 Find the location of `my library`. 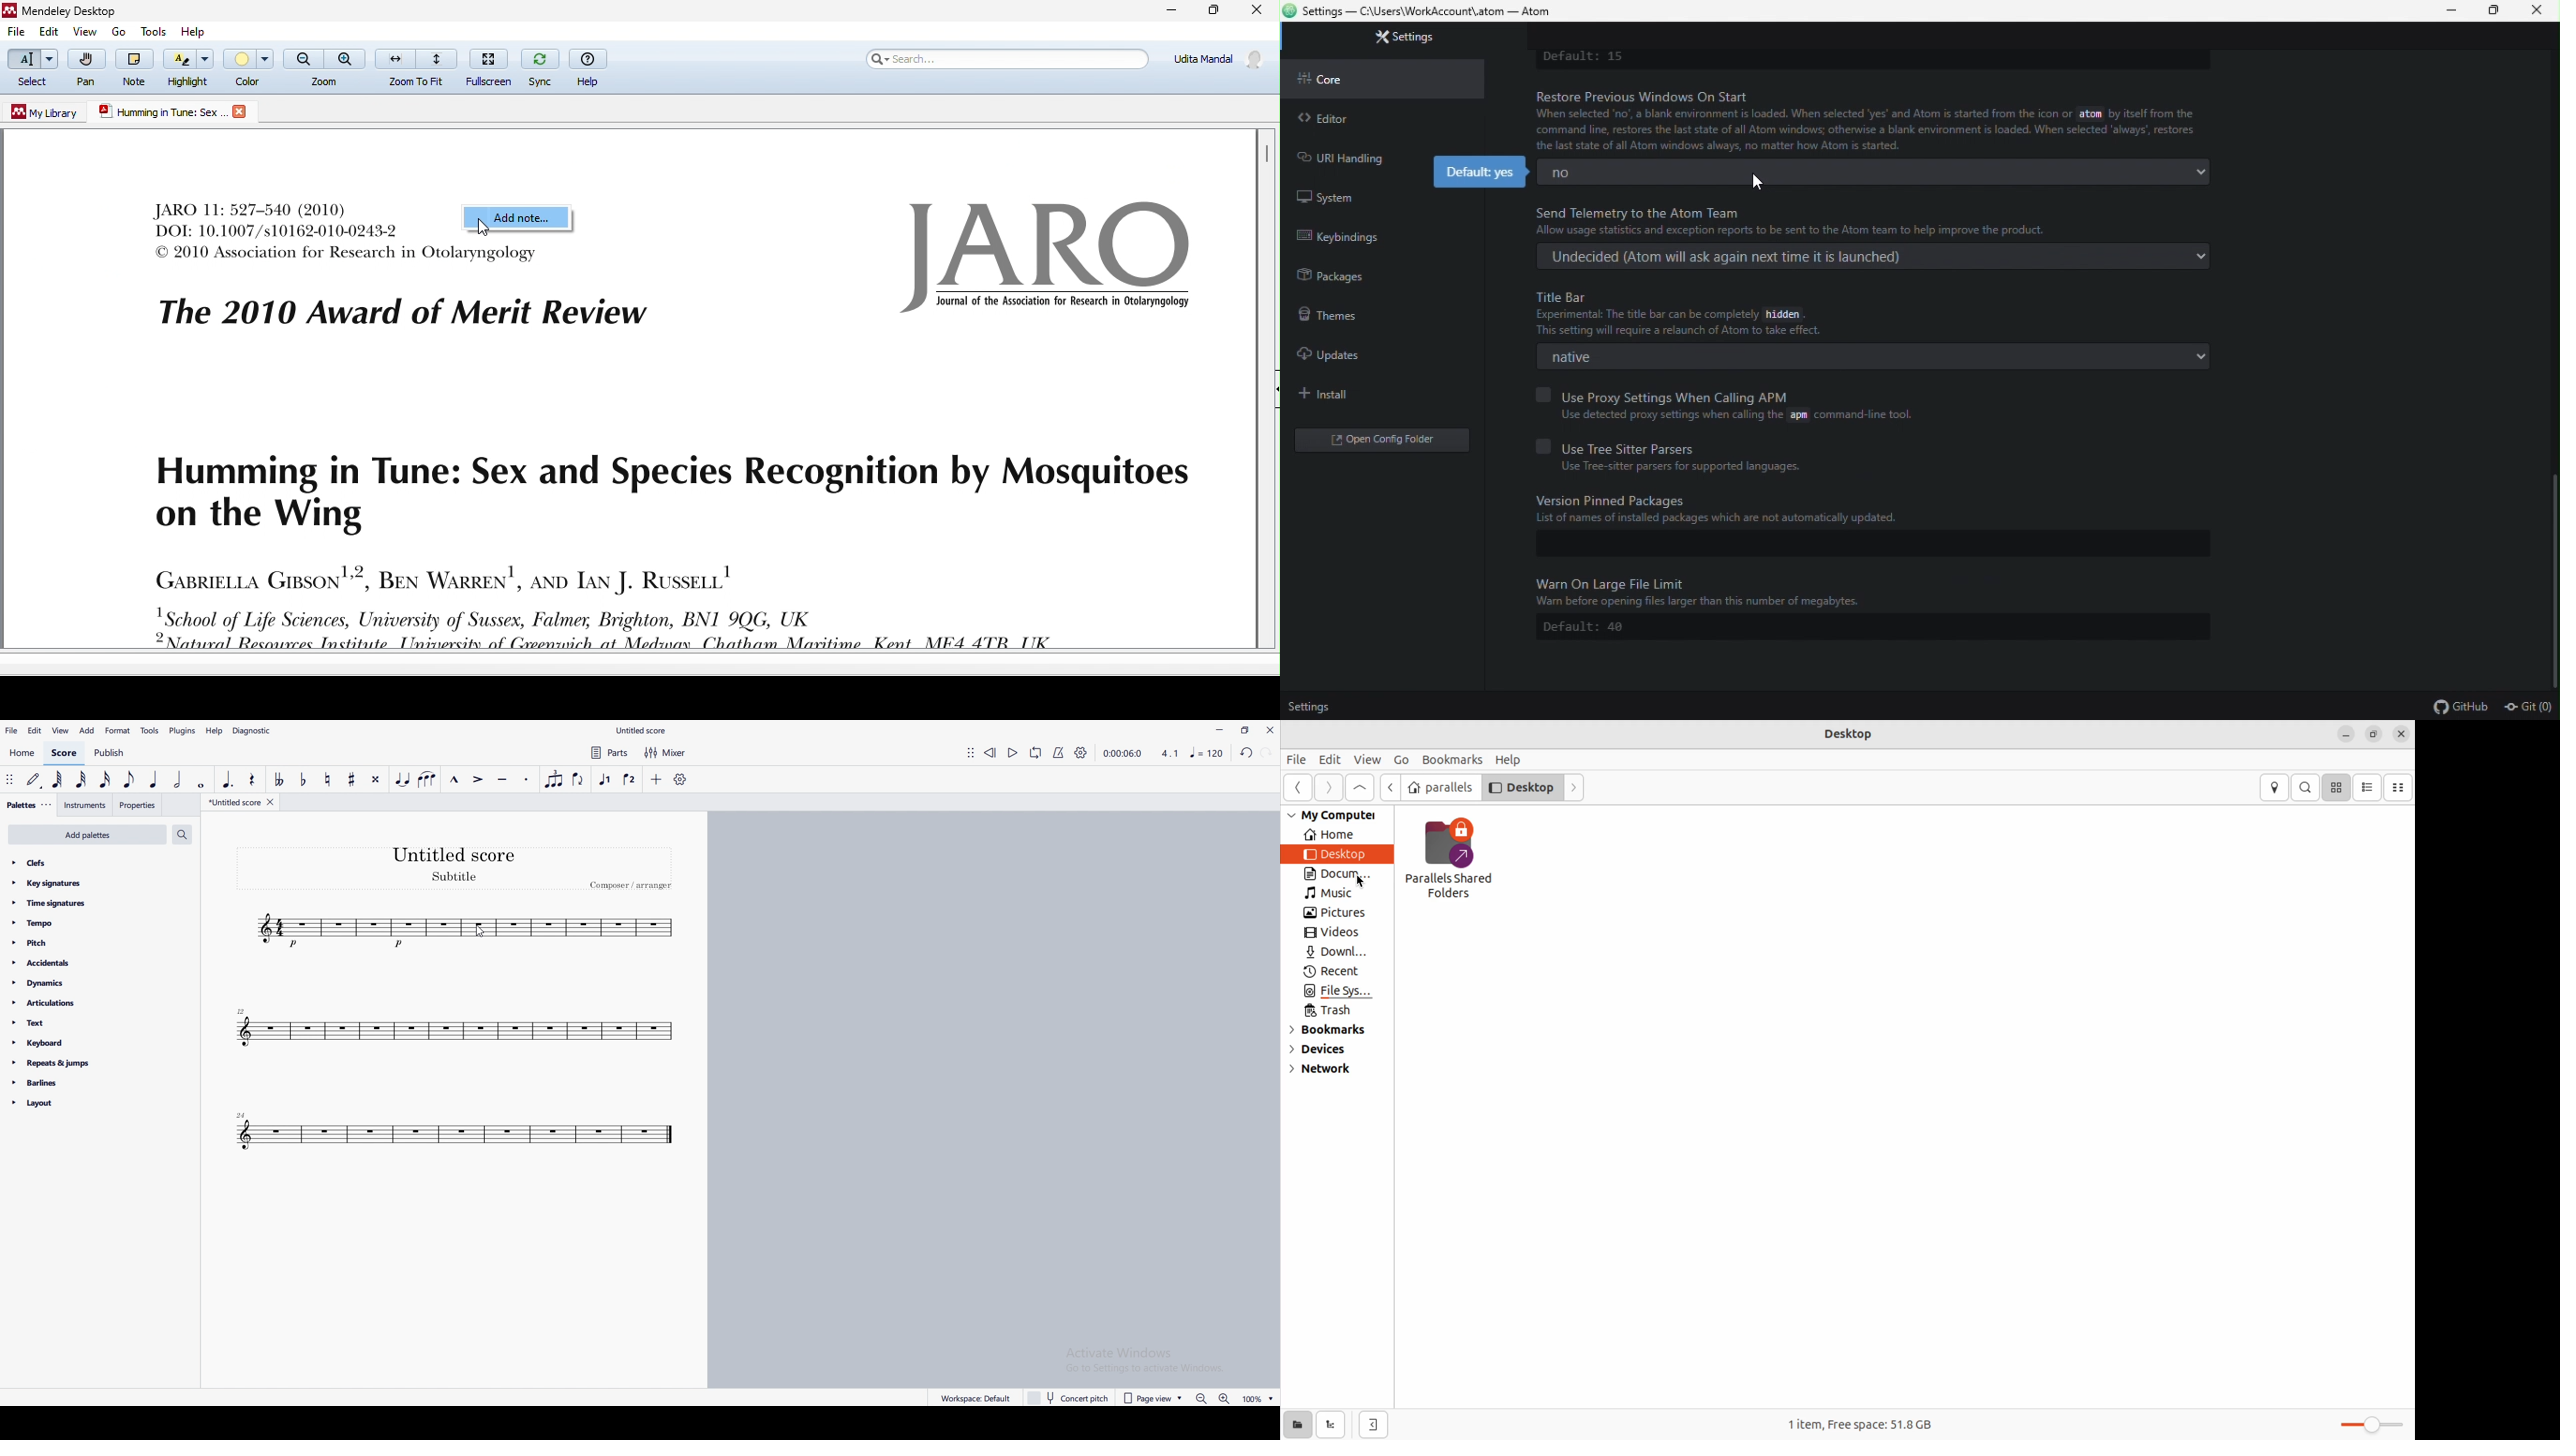

my library is located at coordinates (41, 114).